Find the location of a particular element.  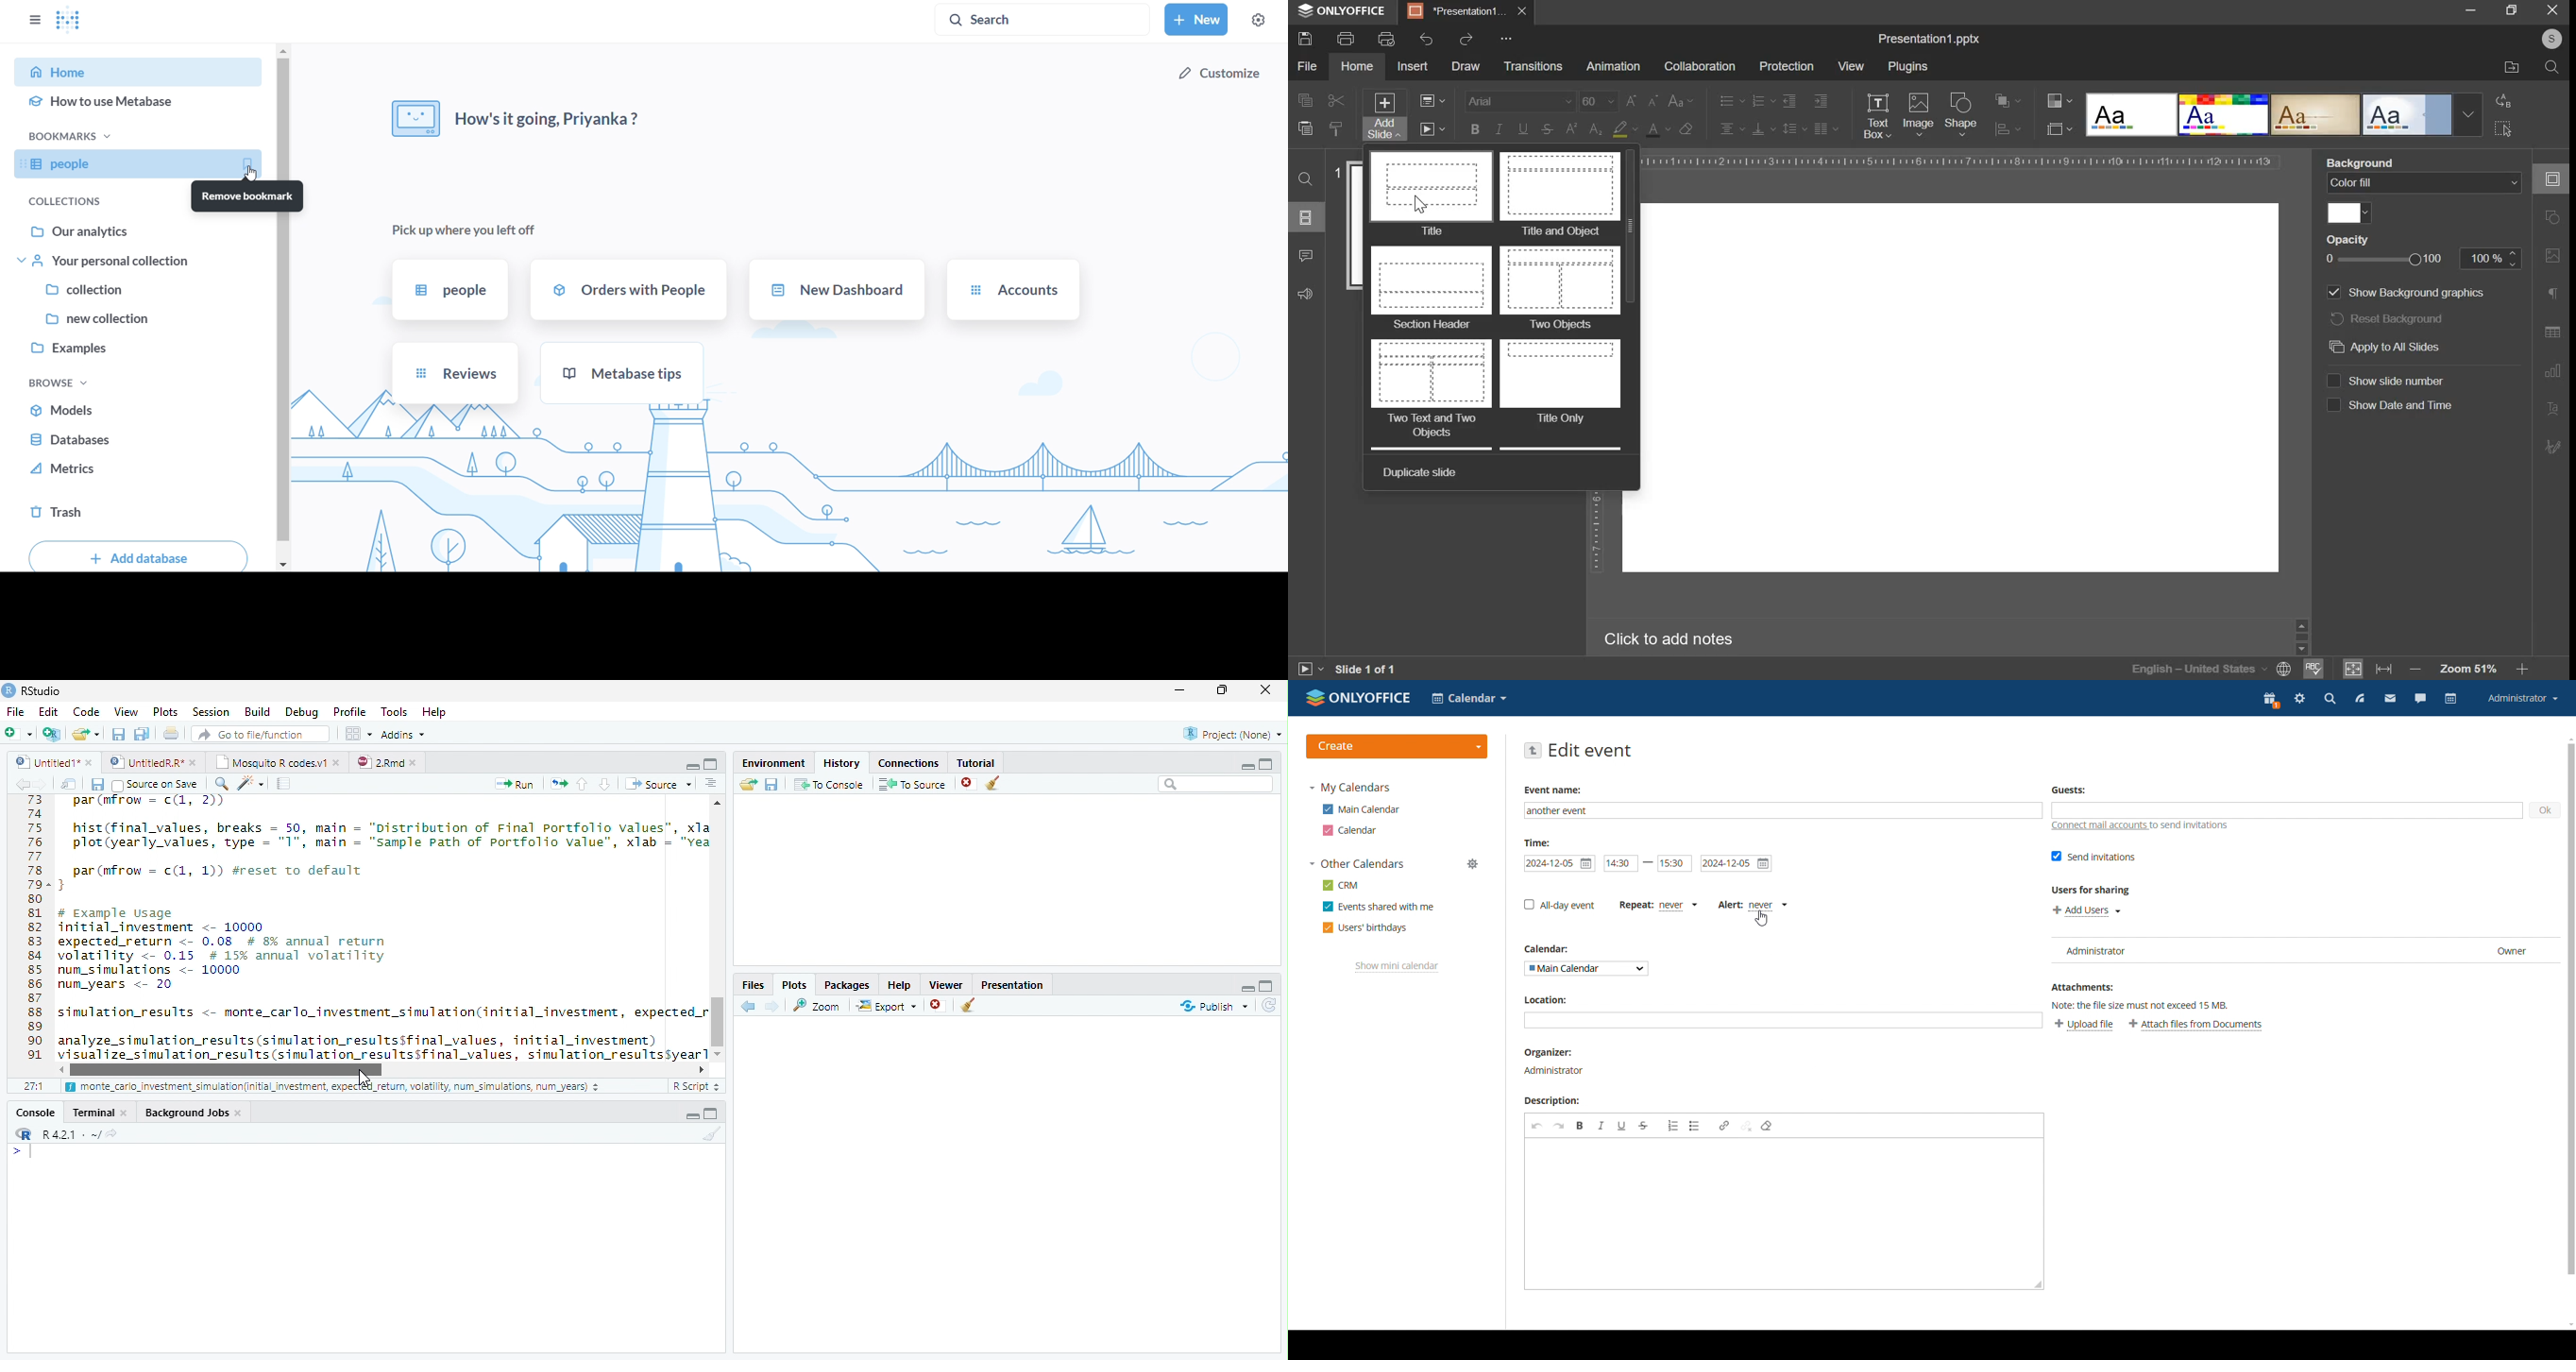

crm is located at coordinates (1340, 885).